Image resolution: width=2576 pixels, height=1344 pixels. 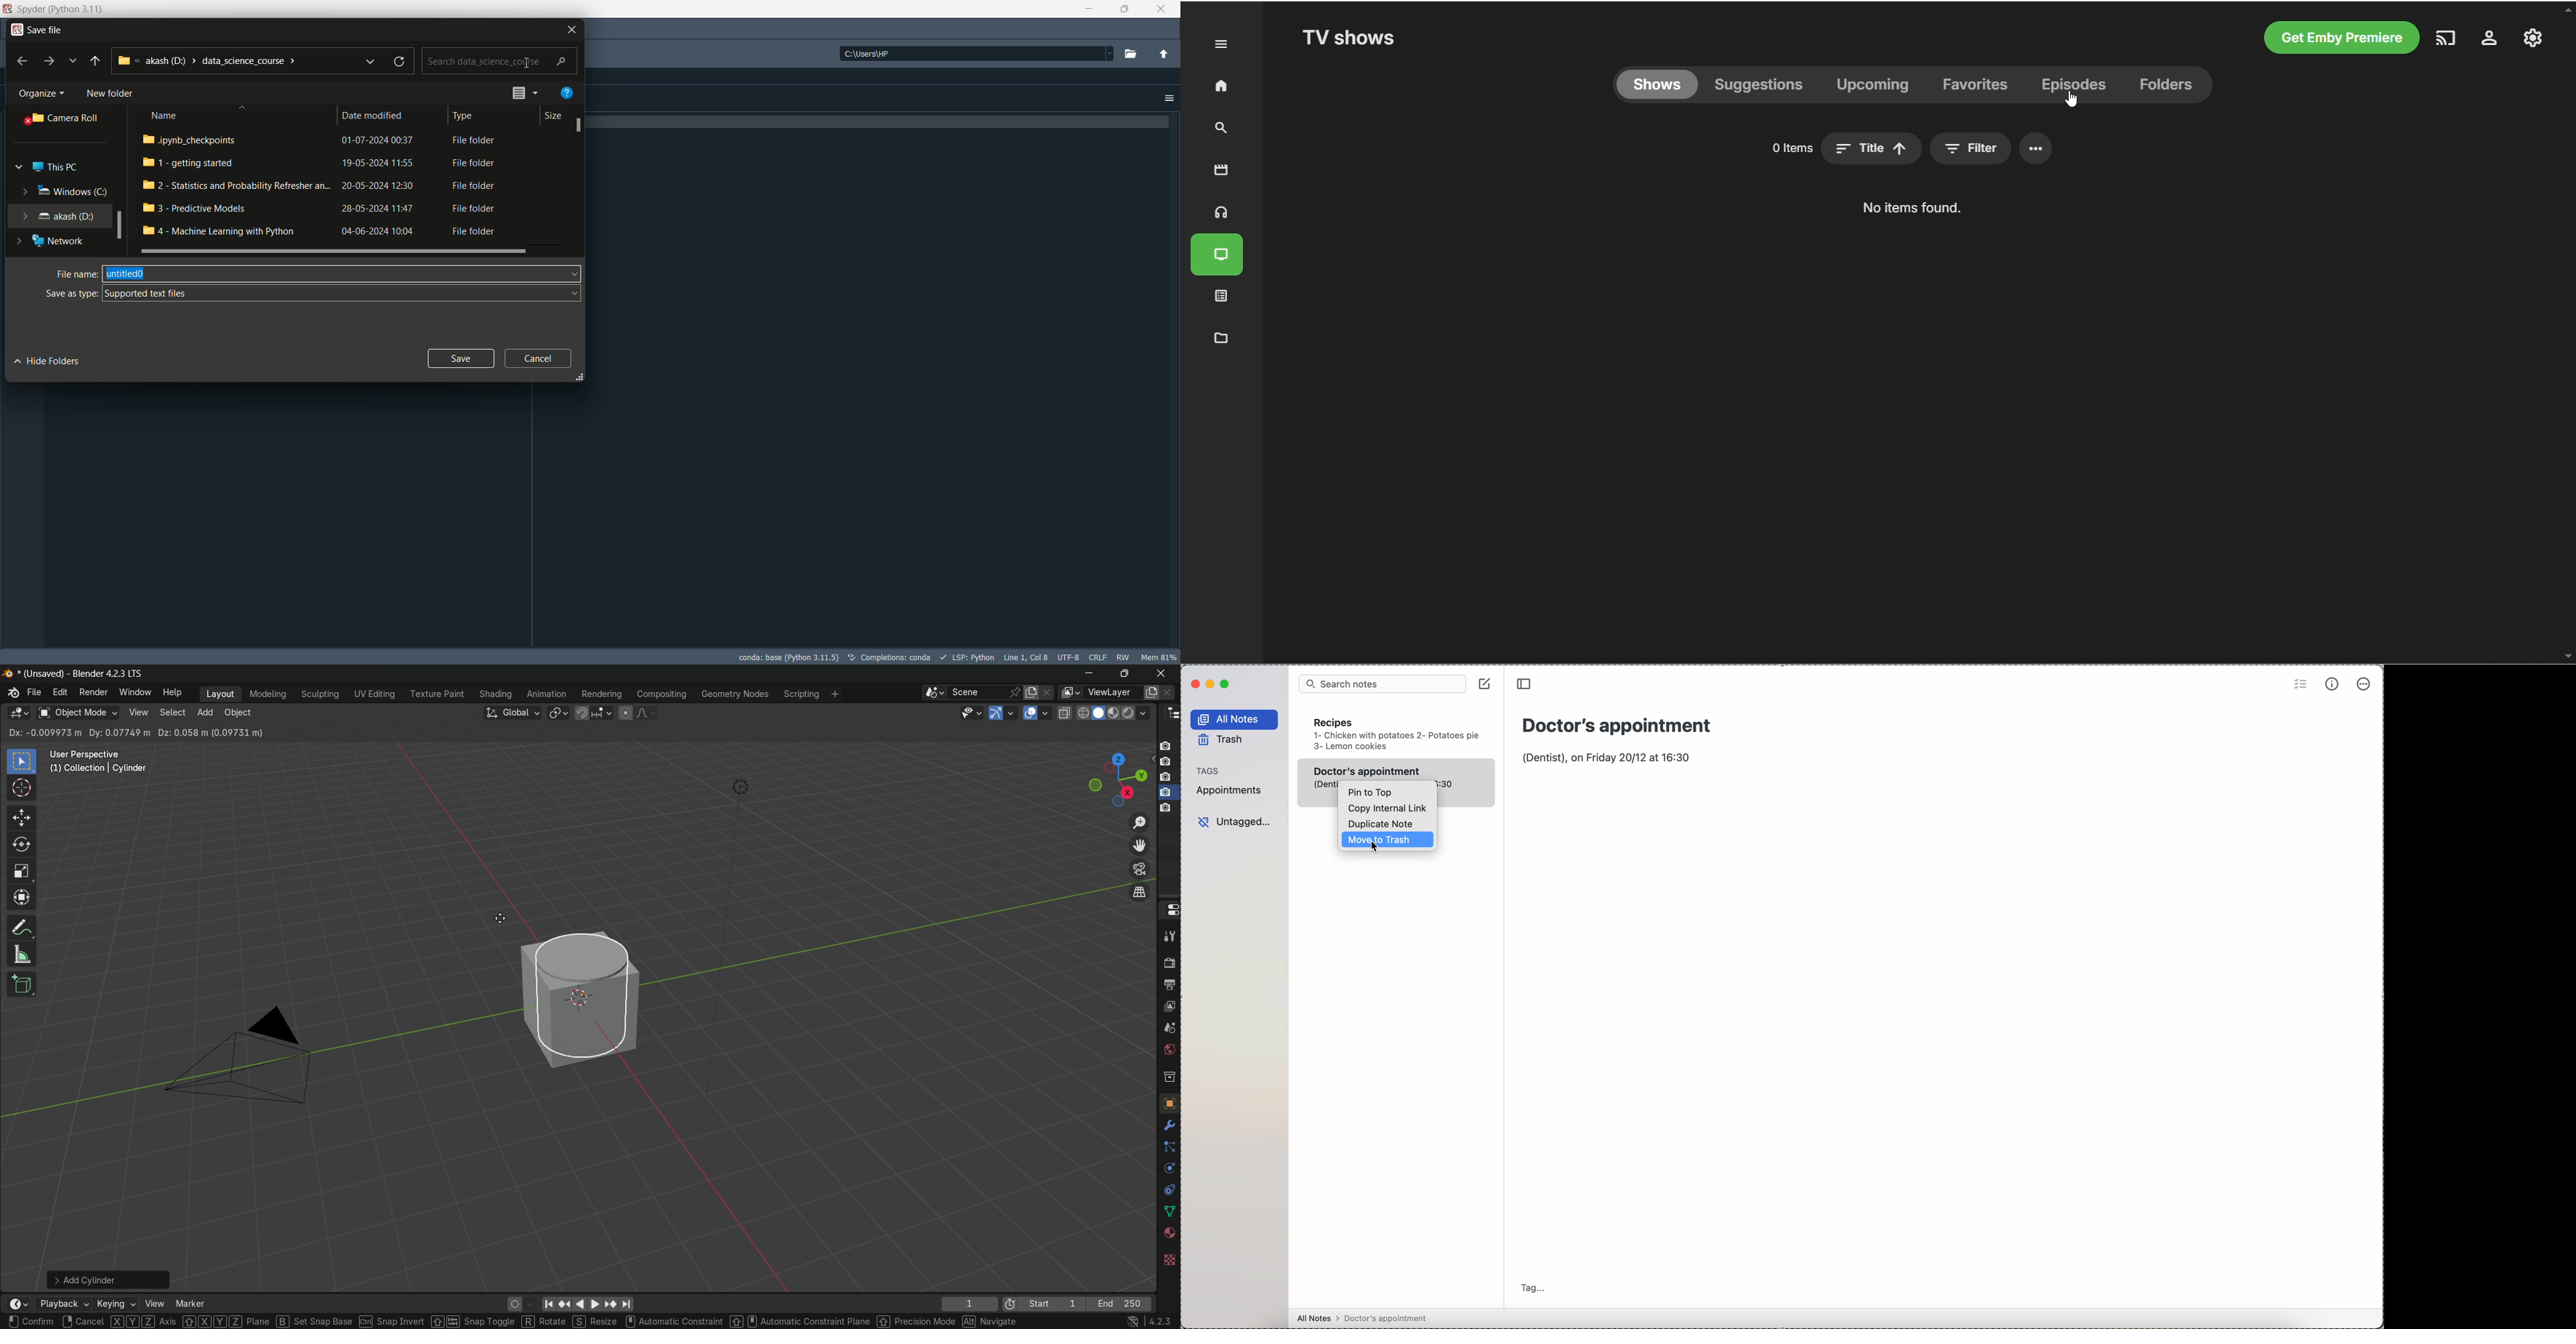 What do you see at coordinates (22, 955) in the screenshot?
I see `measure` at bounding box center [22, 955].